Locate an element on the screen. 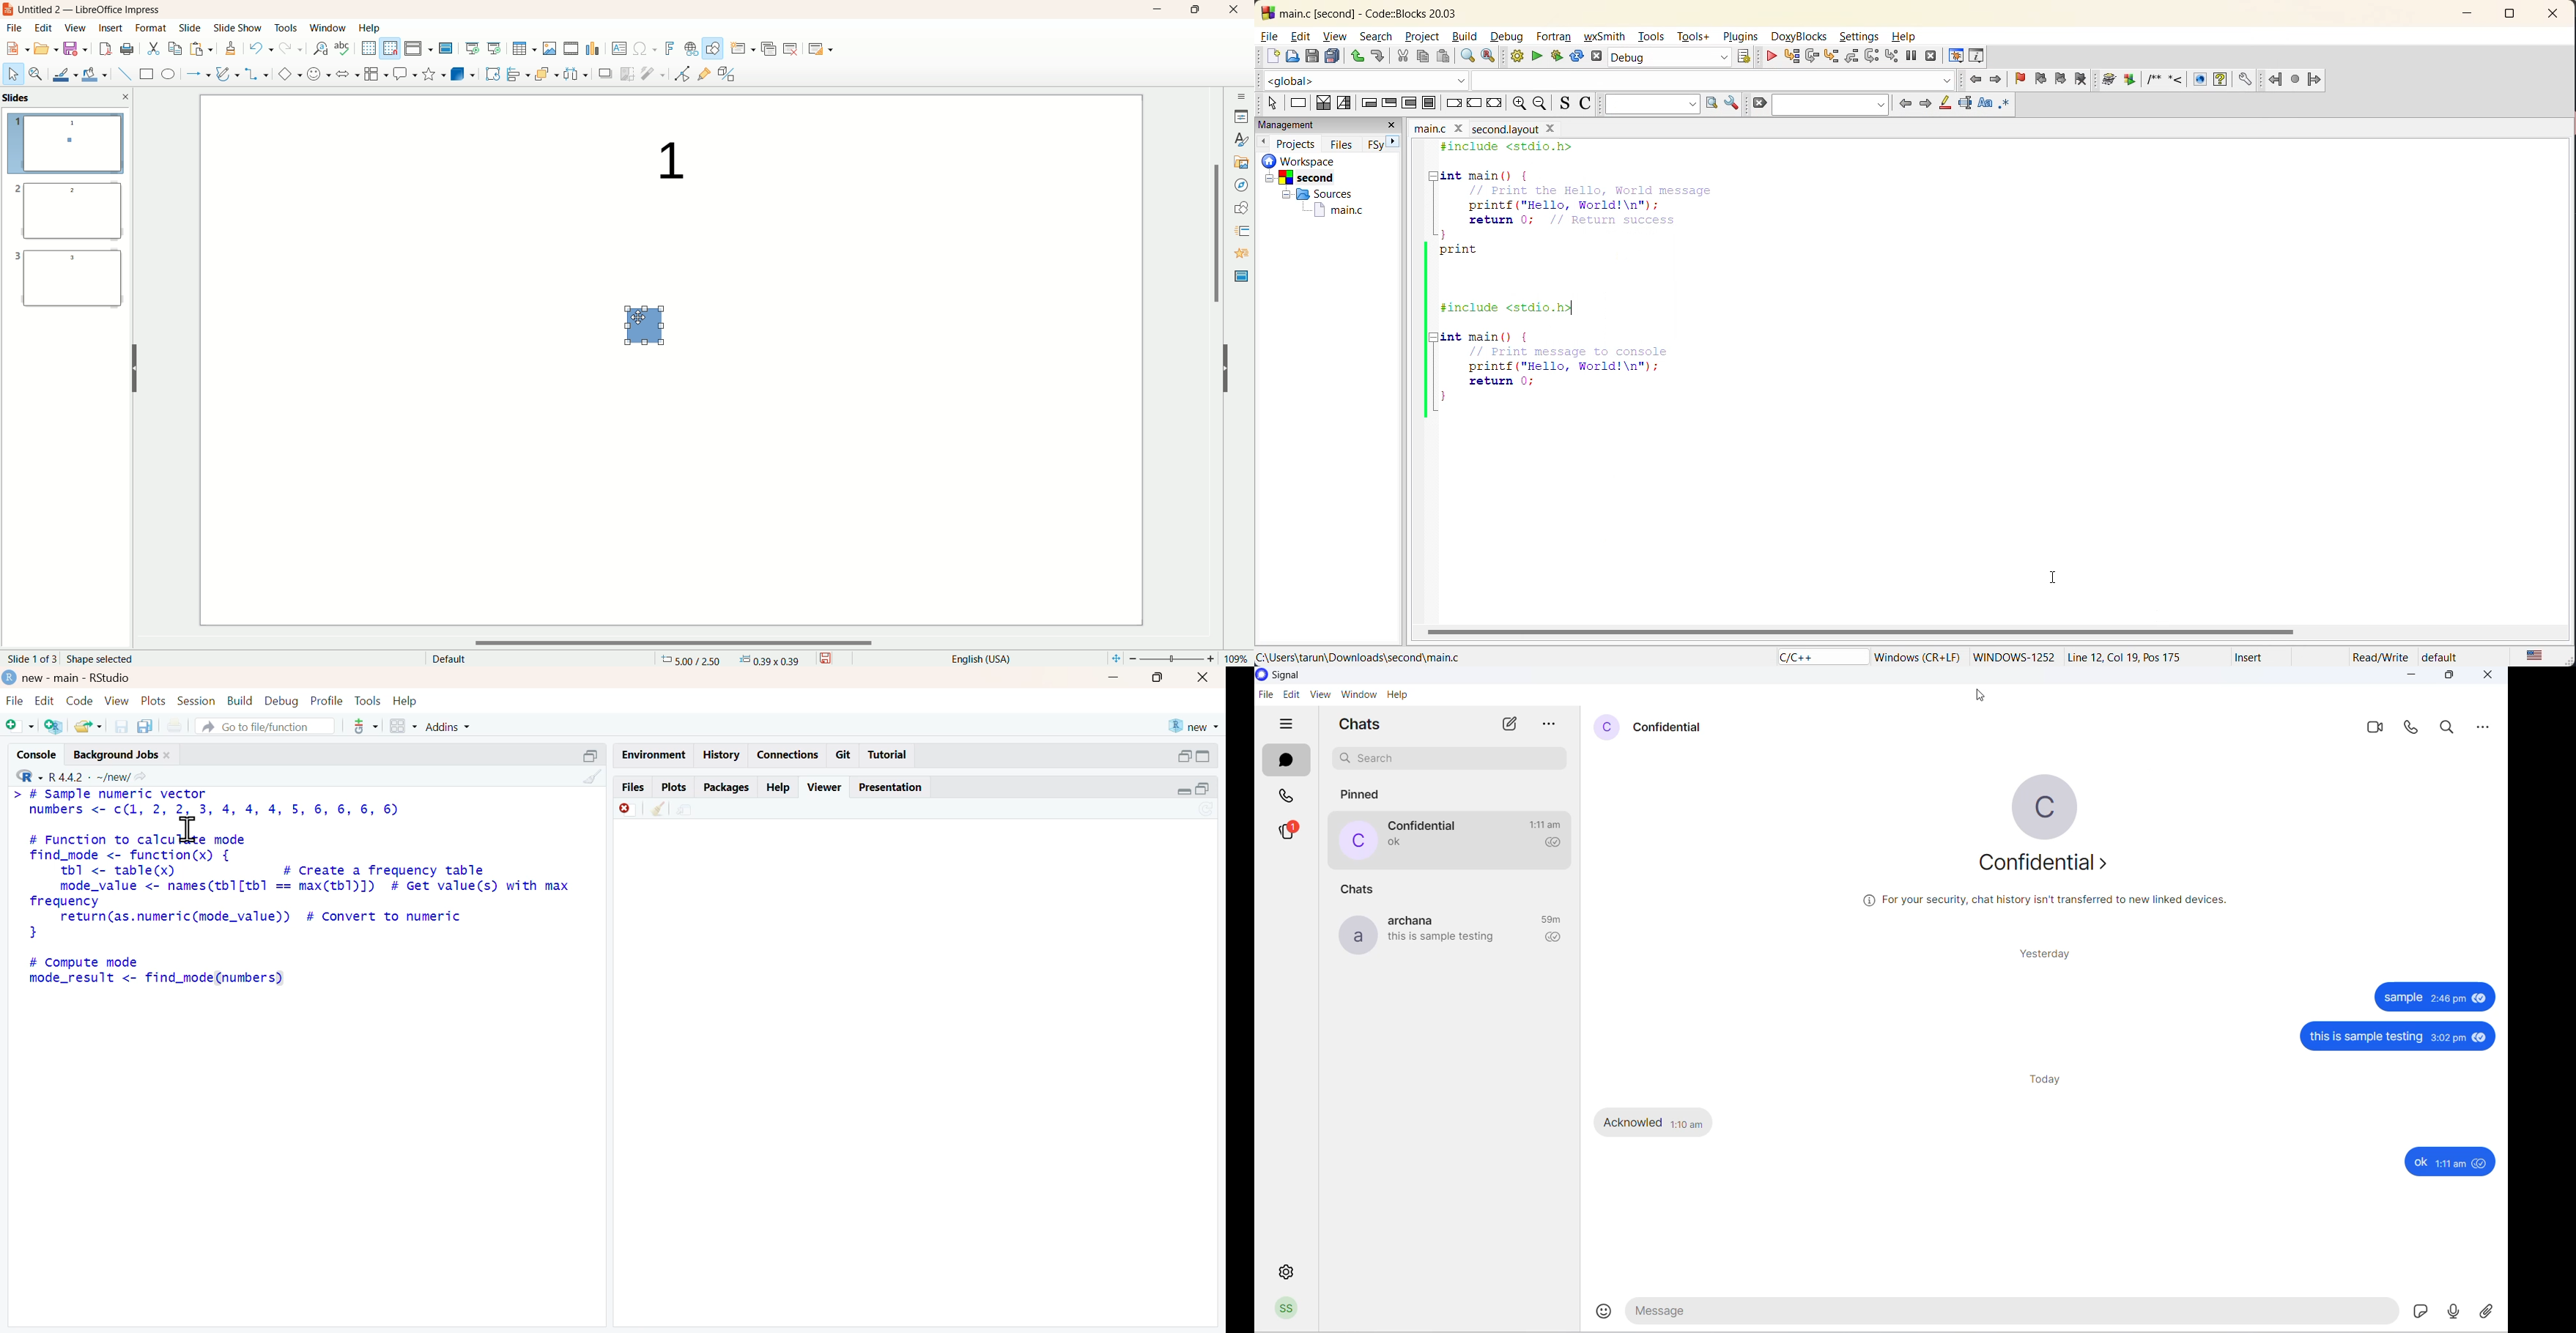 The width and height of the screenshot is (2576, 1344). minimise is located at coordinates (1114, 678).